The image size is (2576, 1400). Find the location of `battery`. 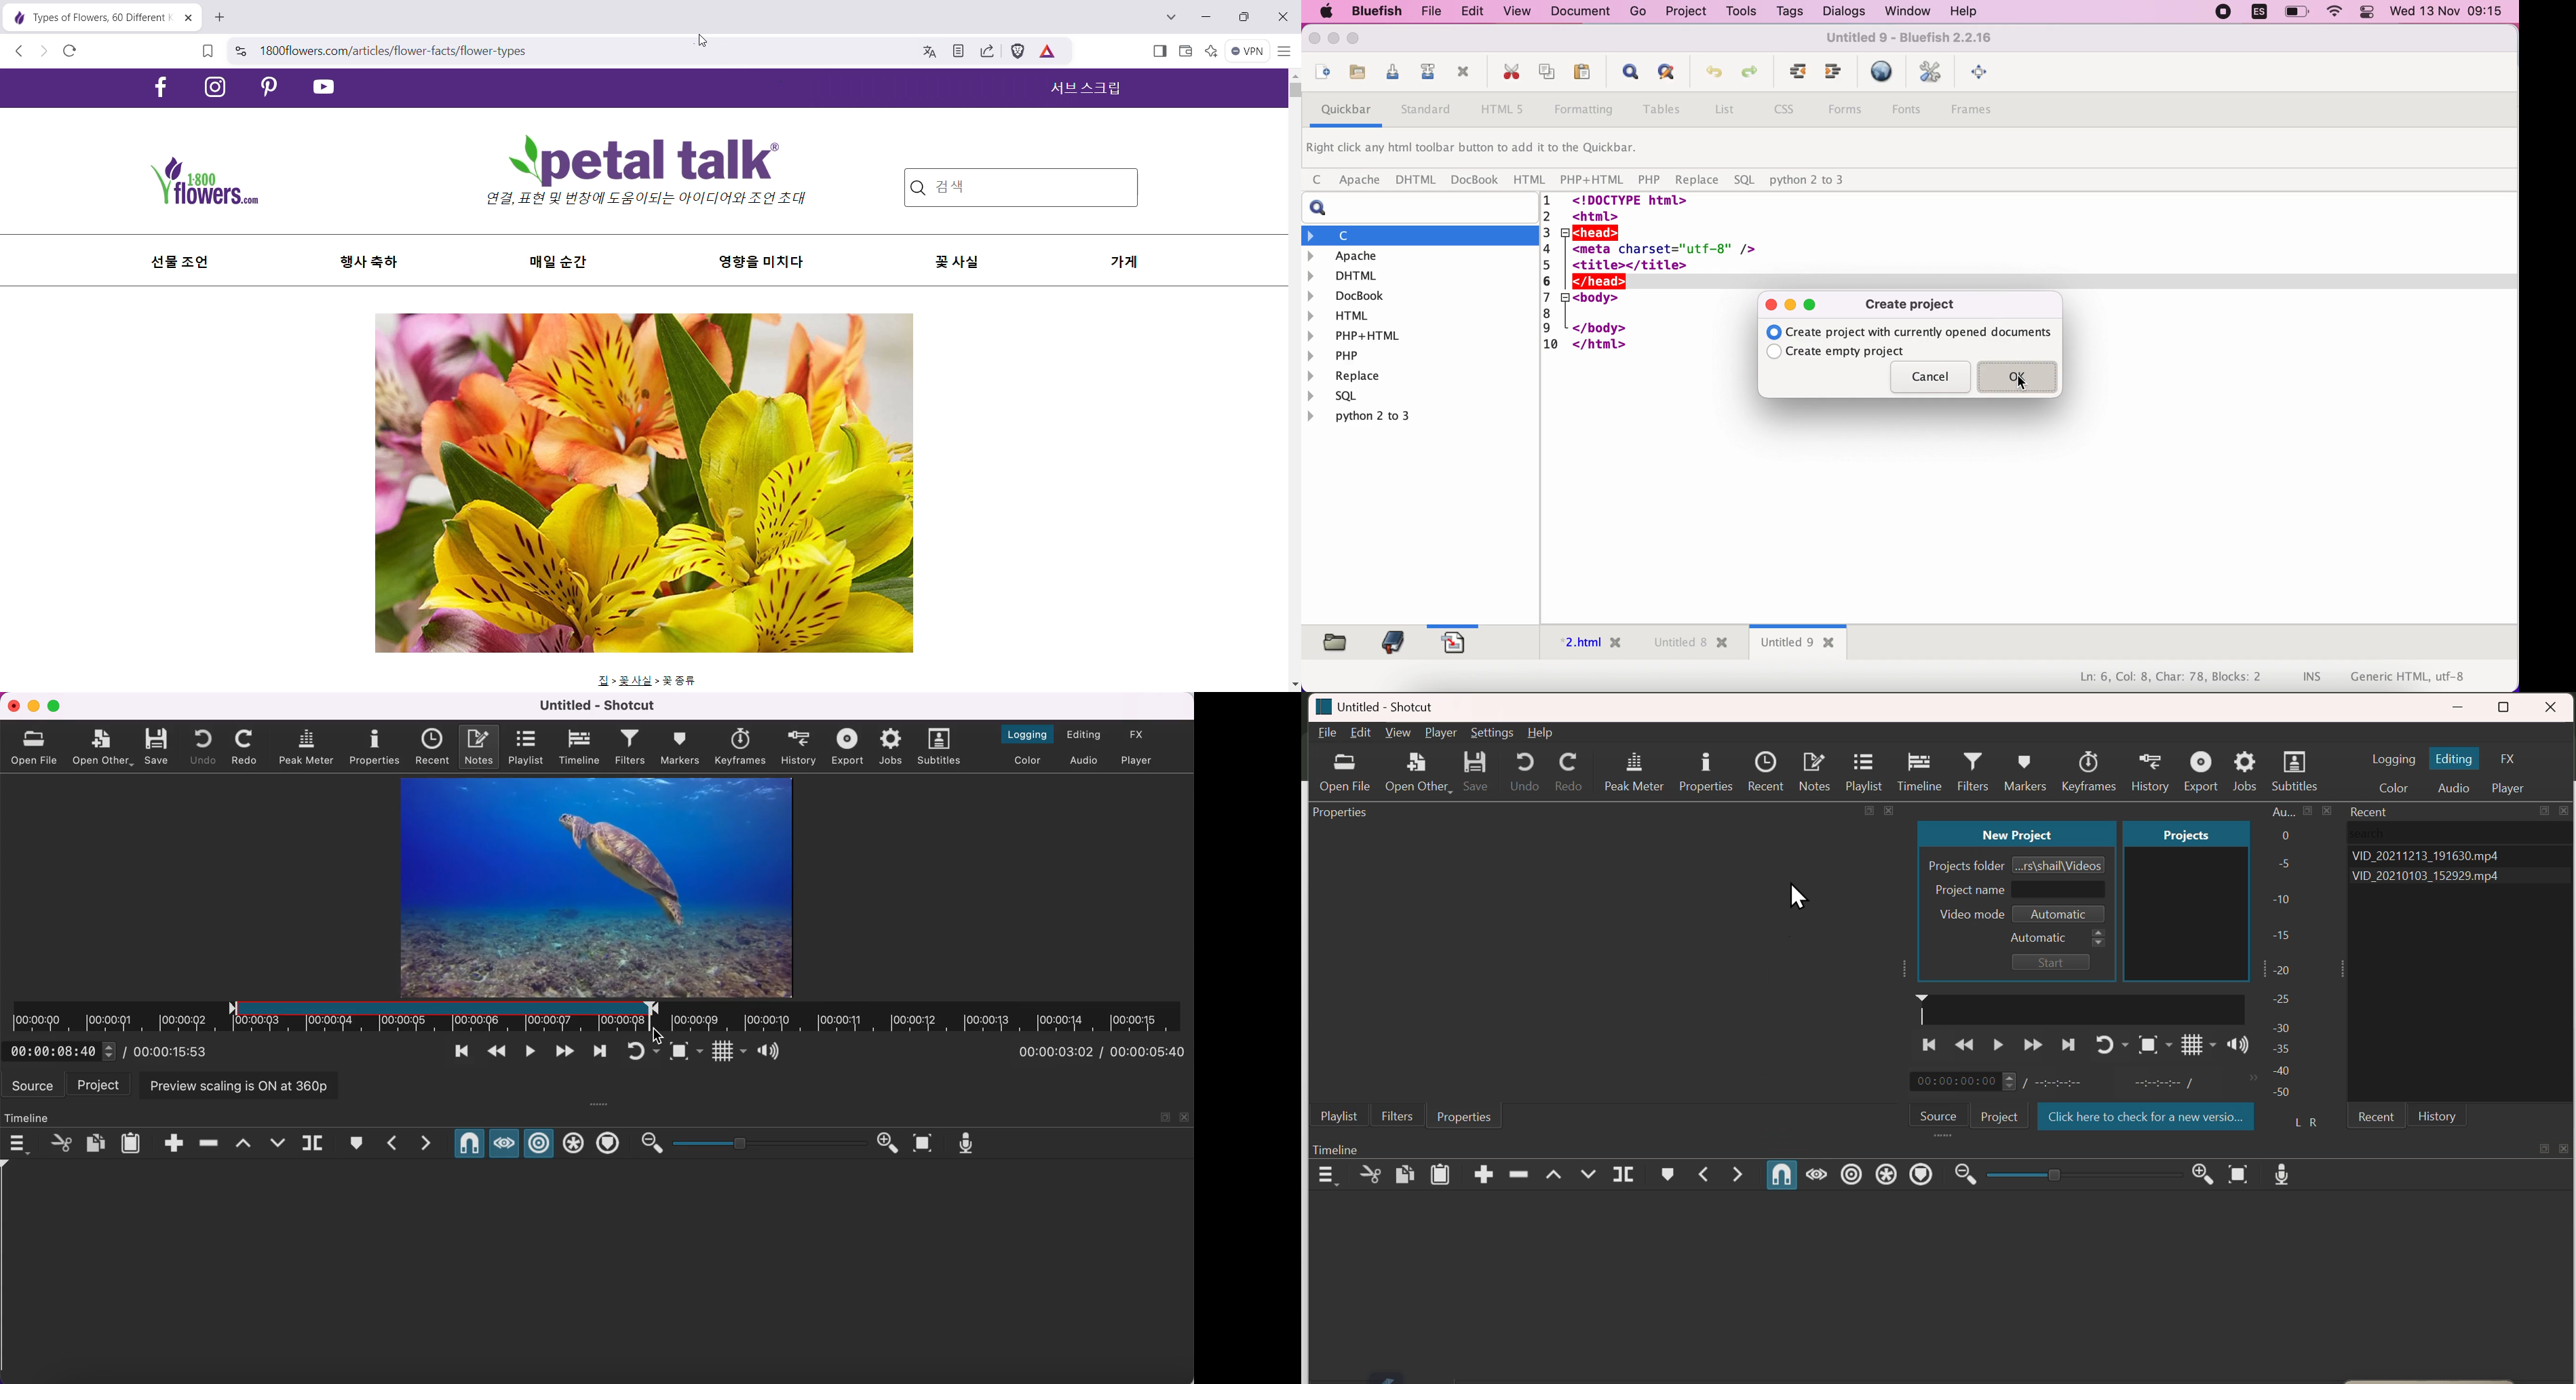

battery is located at coordinates (2299, 12).